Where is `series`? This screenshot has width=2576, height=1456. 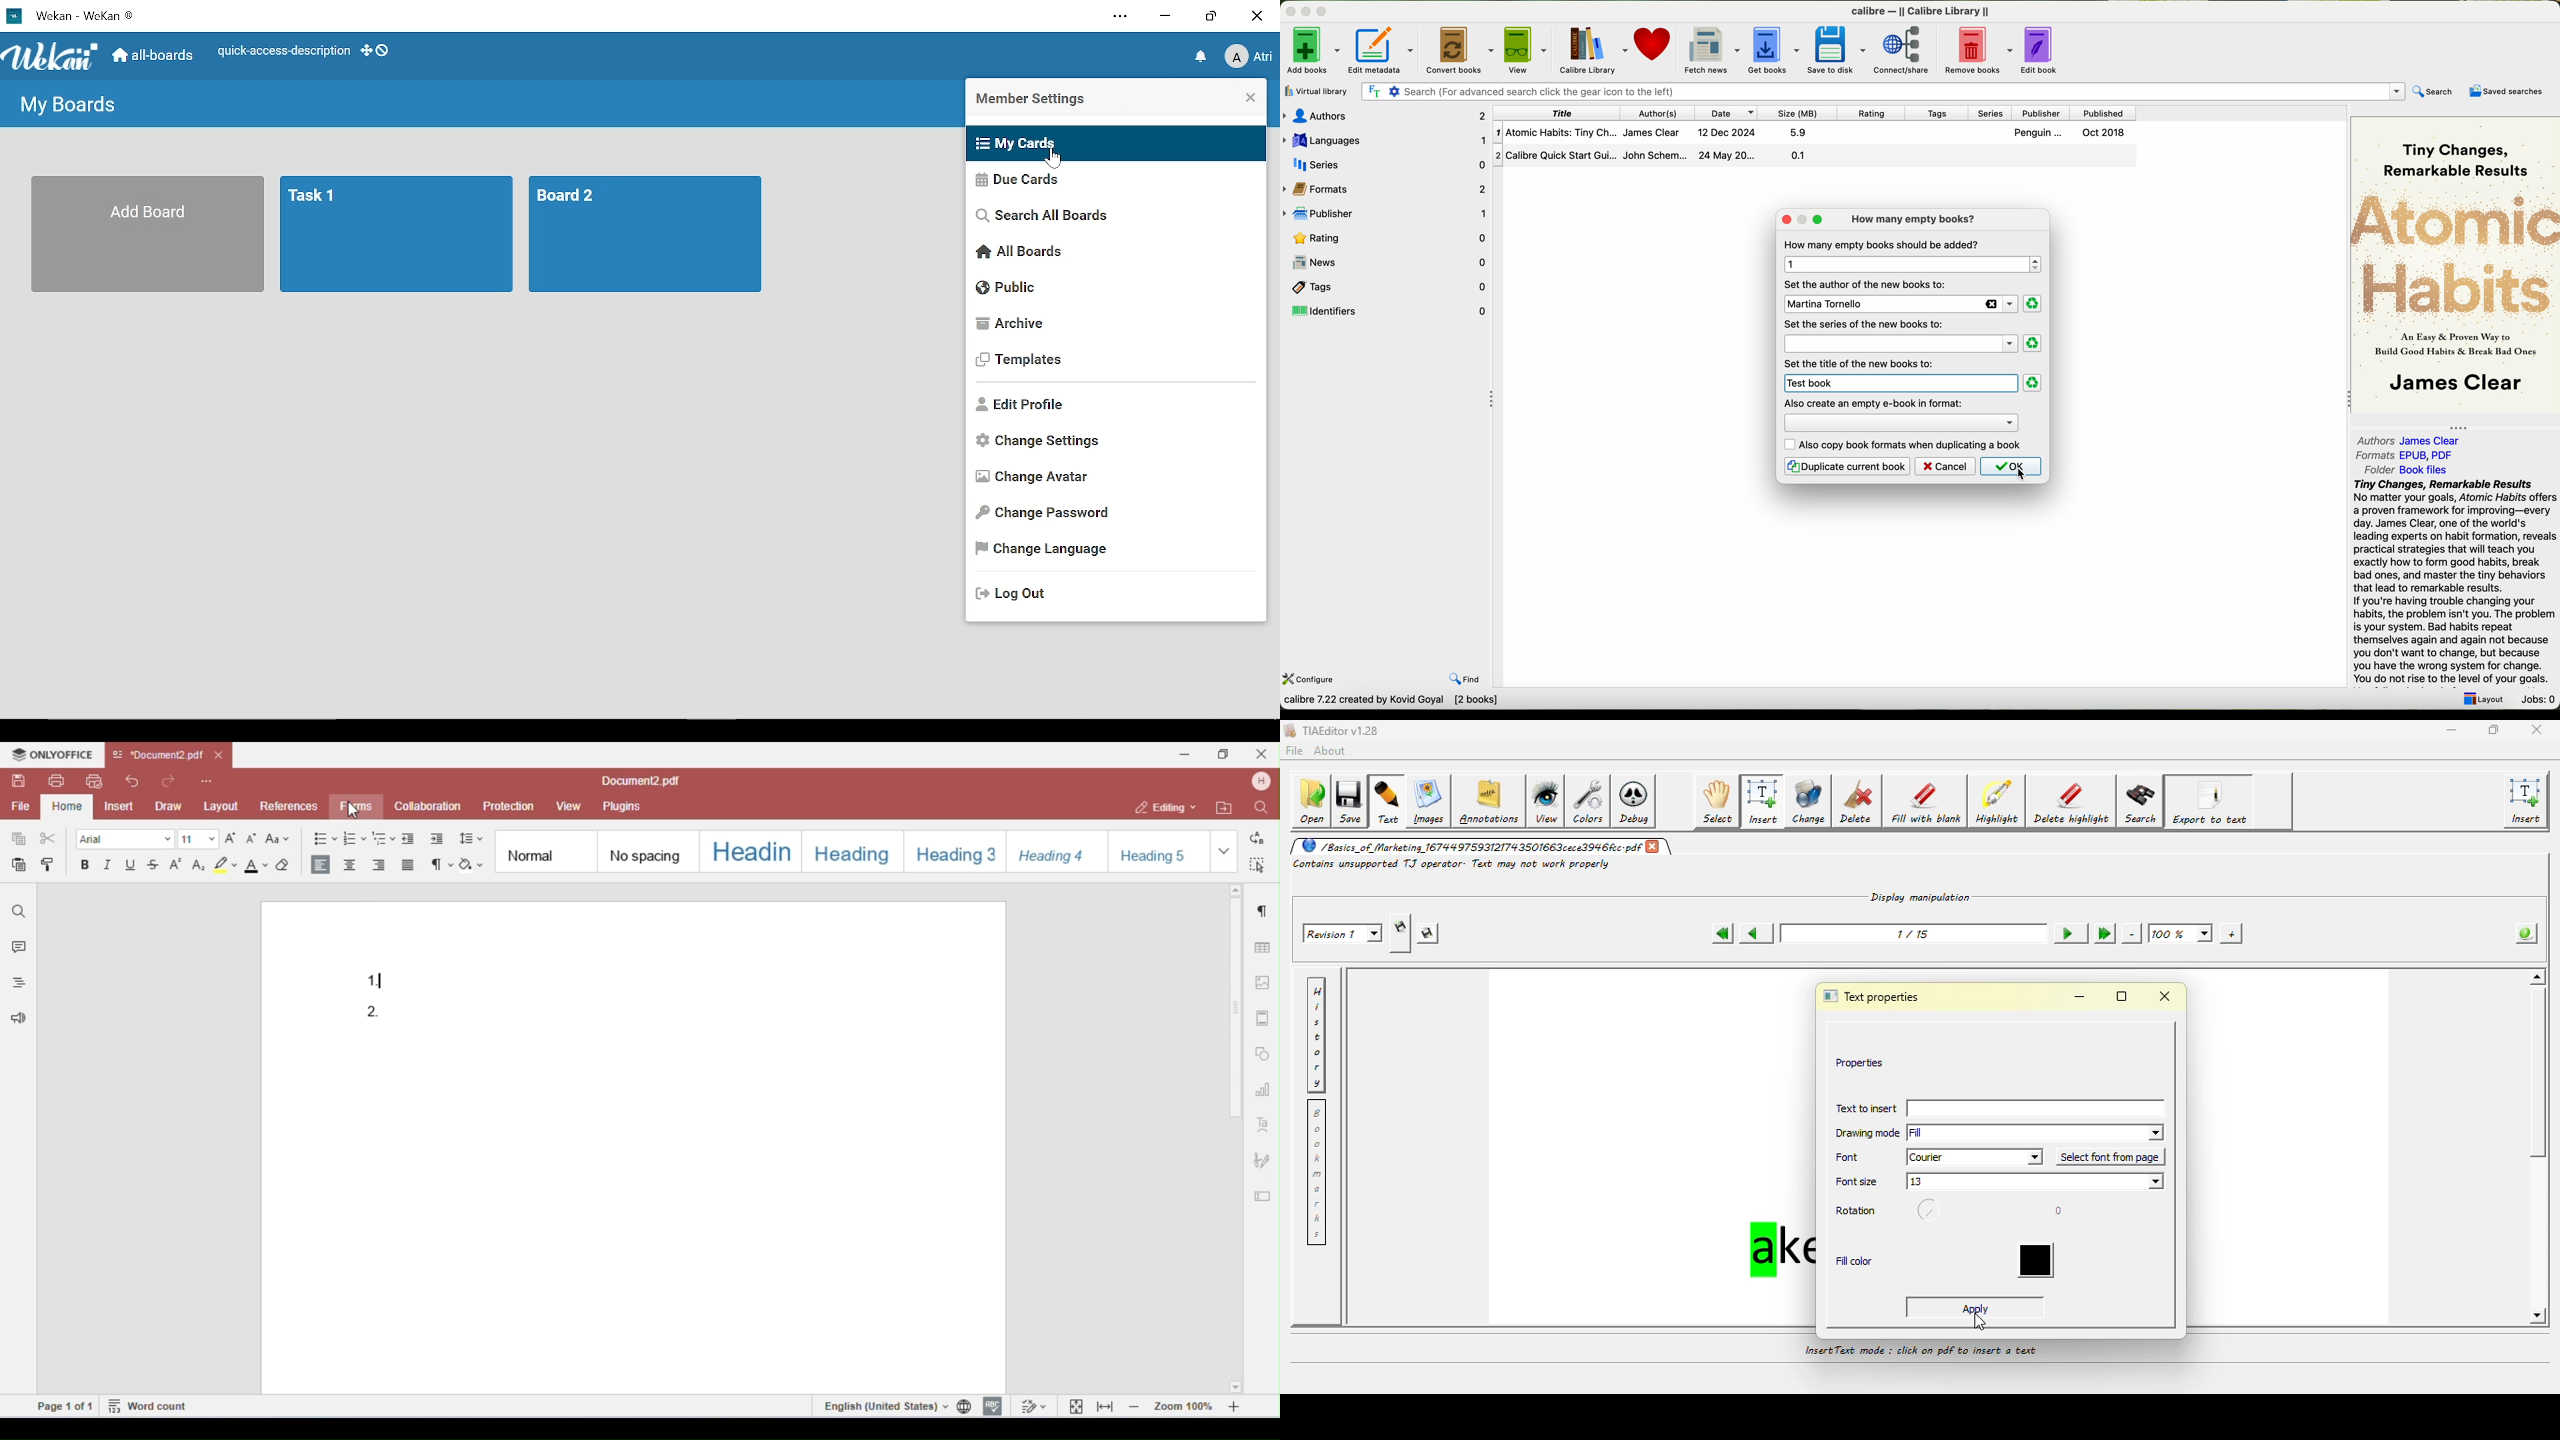 series is located at coordinates (1997, 113).